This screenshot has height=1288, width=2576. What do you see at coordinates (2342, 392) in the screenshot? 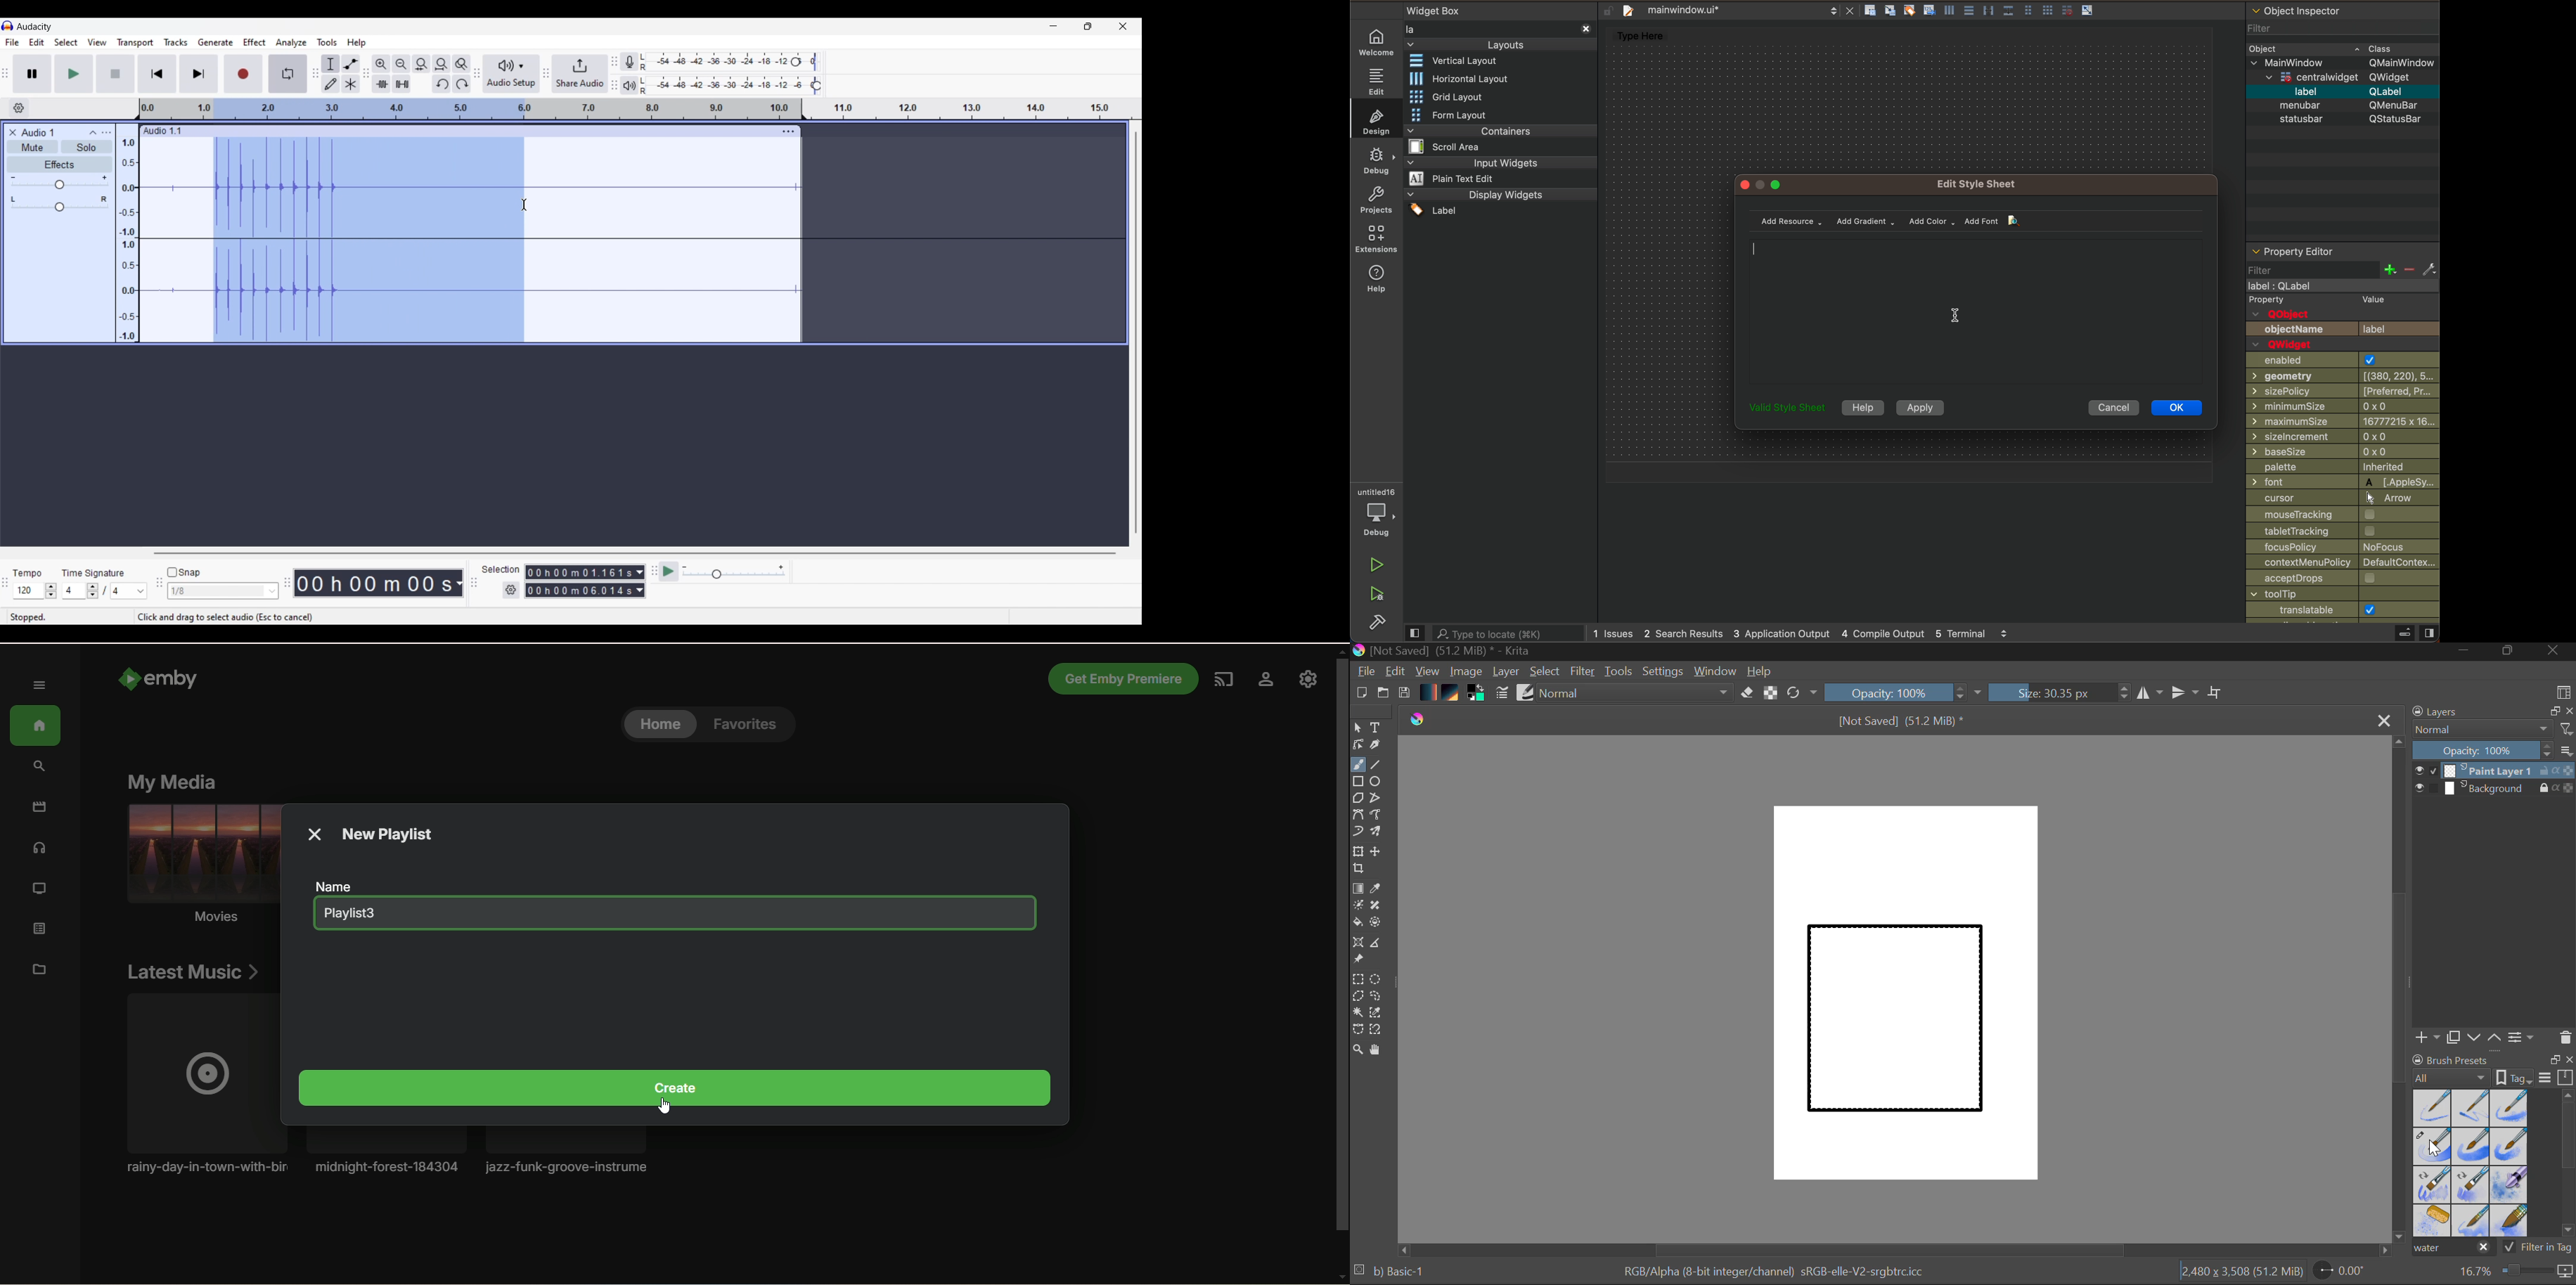
I see `size policy` at bounding box center [2342, 392].